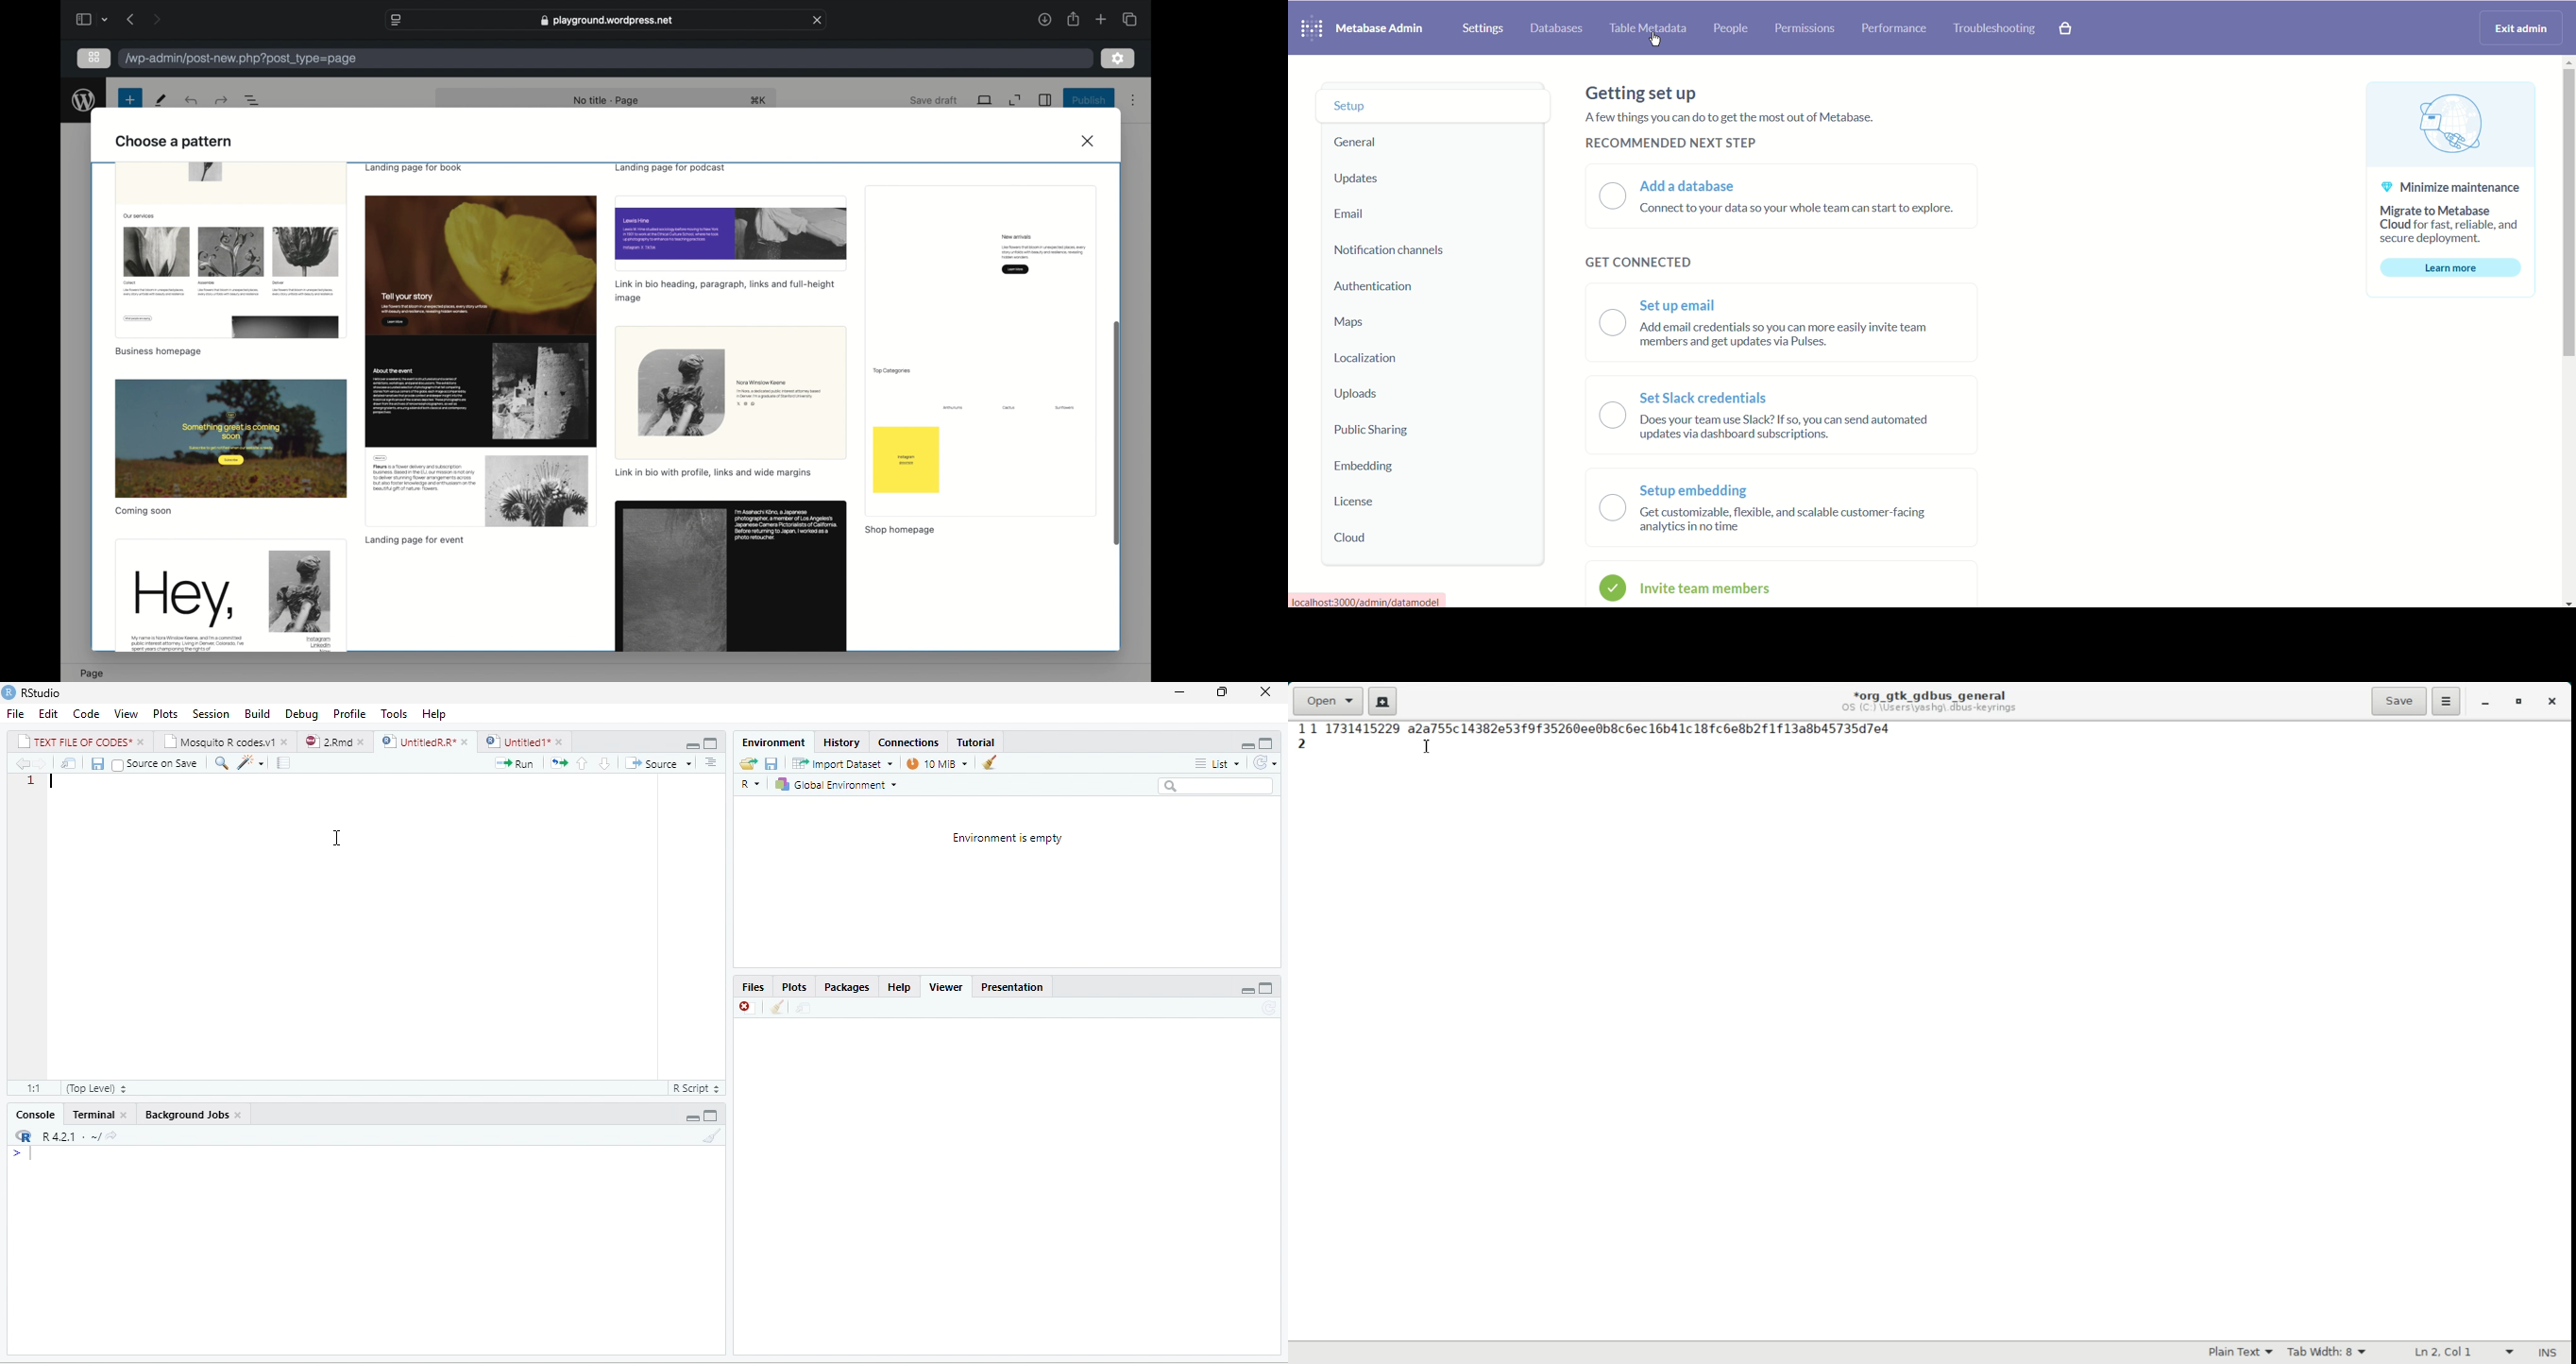  Describe the element at coordinates (777, 1009) in the screenshot. I see `clean ` at that location.